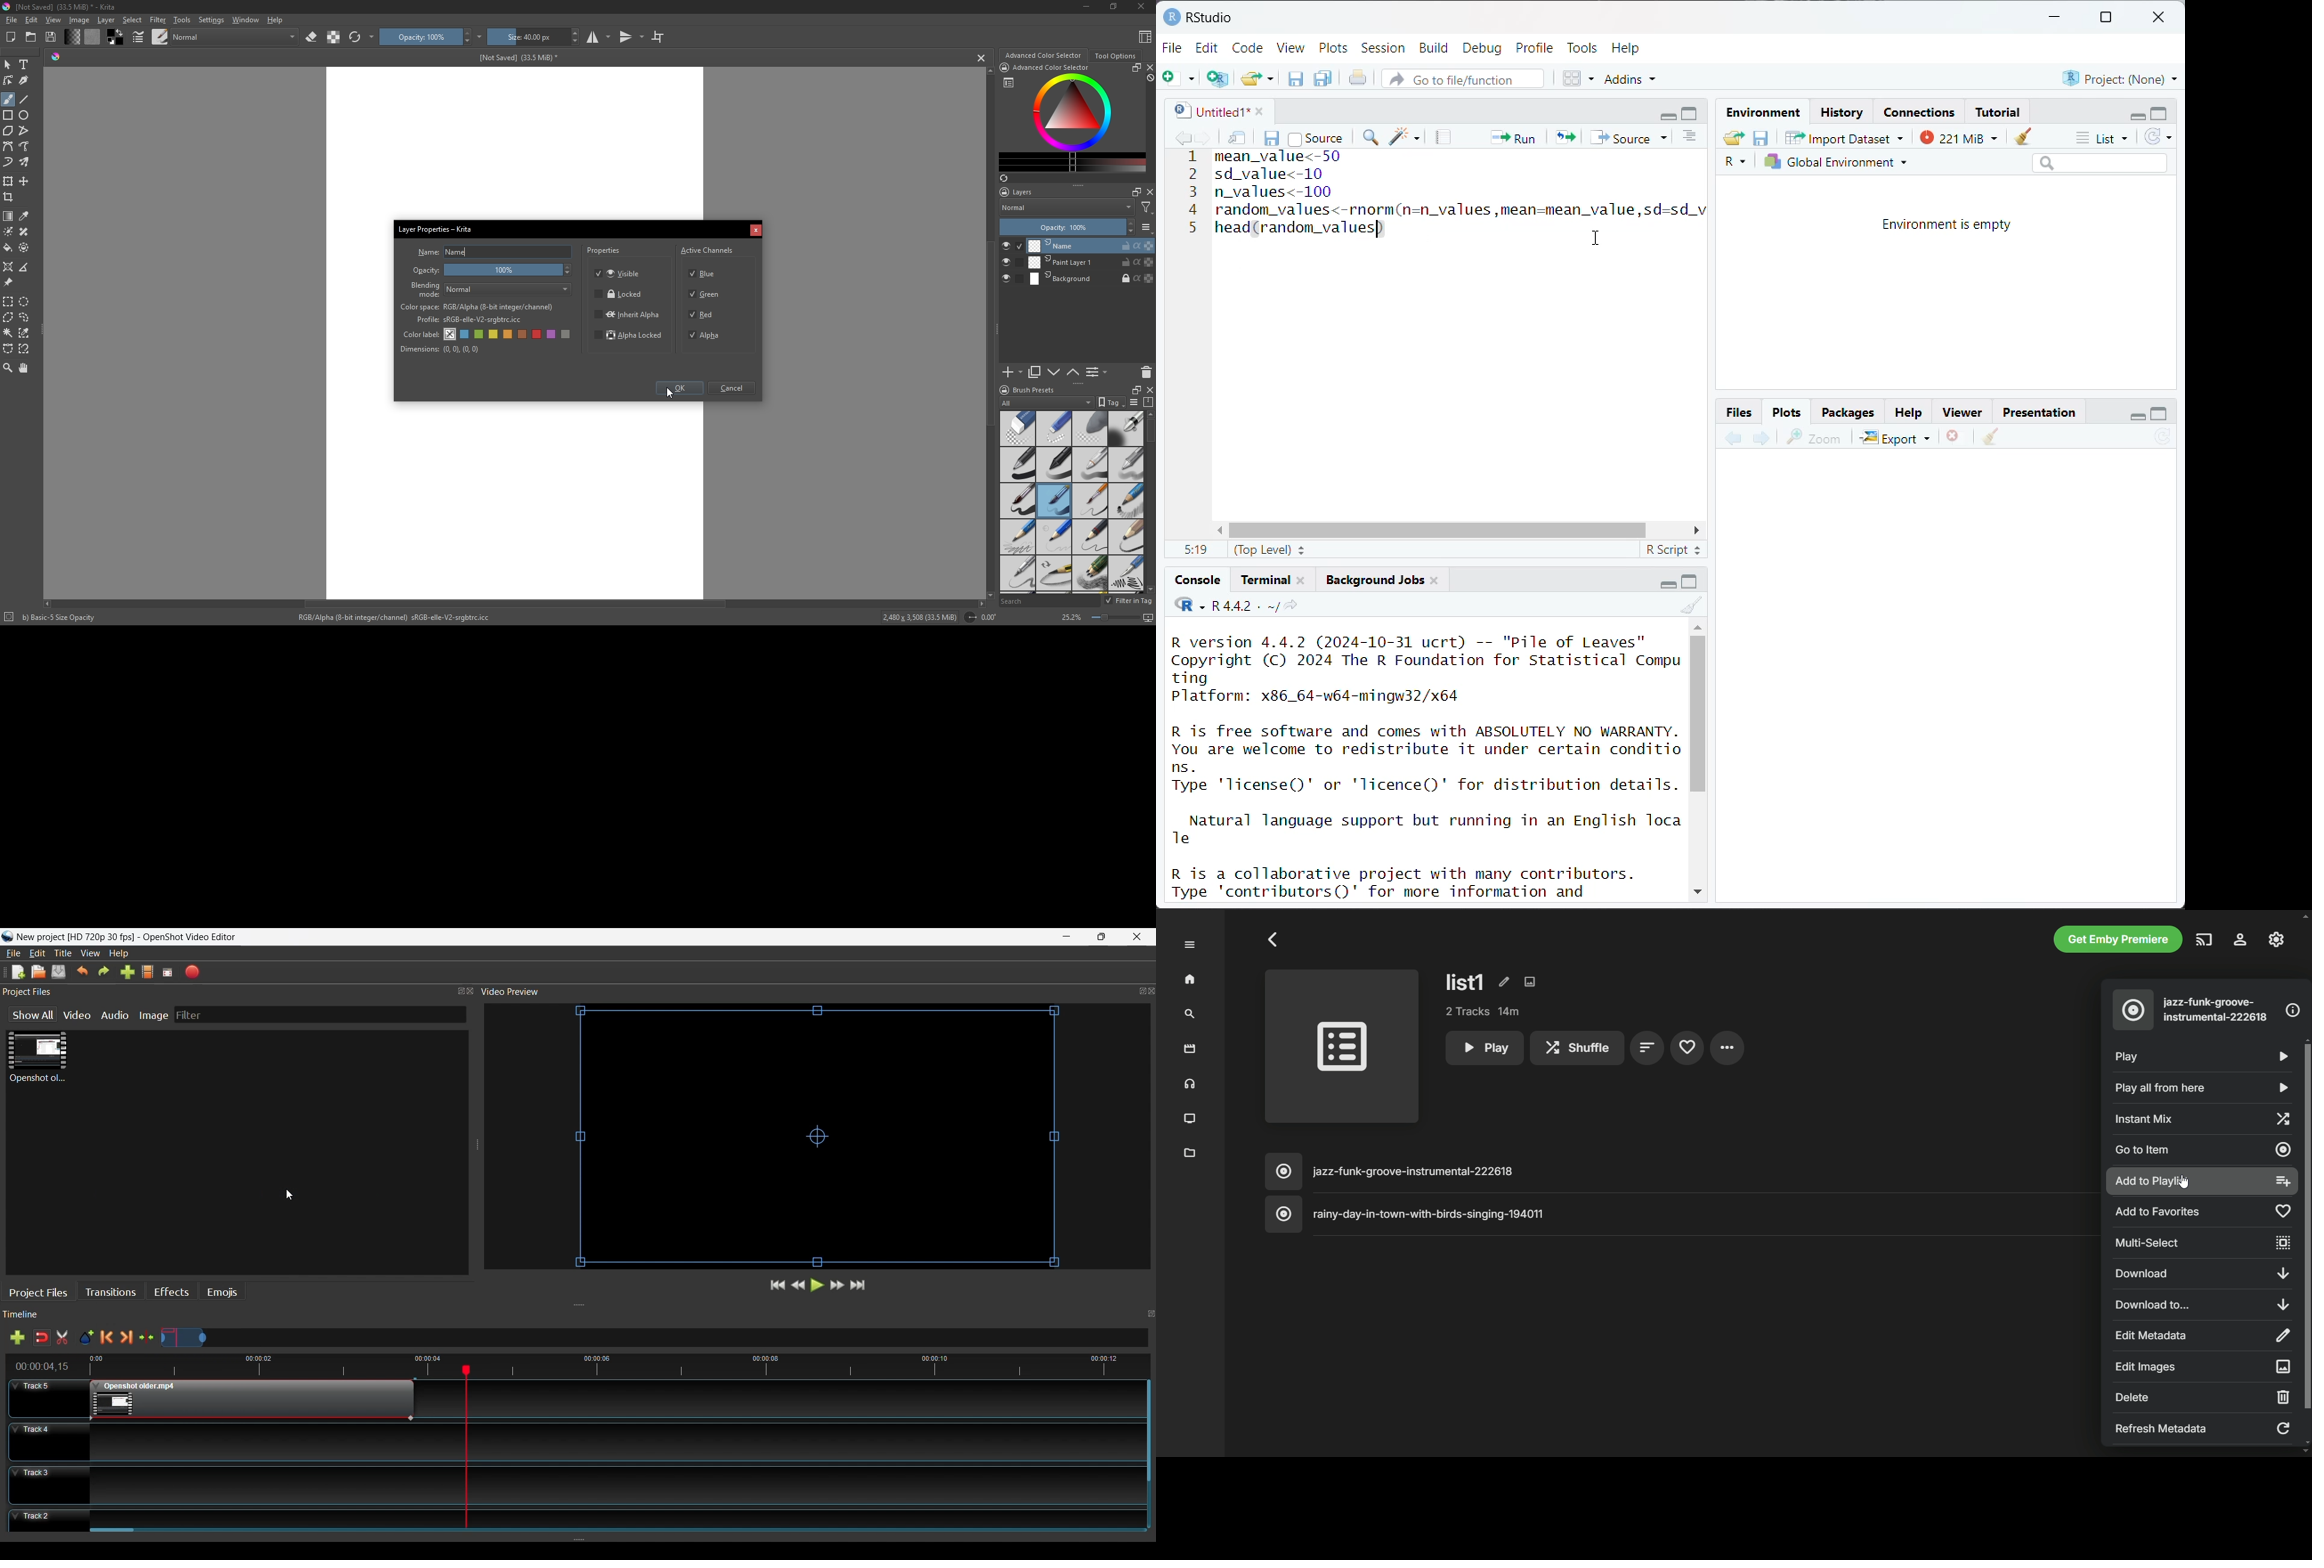 The image size is (2324, 1568). What do you see at coordinates (1149, 432) in the screenshot?
I see `scroll bar` at bounding box center [1149, 432].